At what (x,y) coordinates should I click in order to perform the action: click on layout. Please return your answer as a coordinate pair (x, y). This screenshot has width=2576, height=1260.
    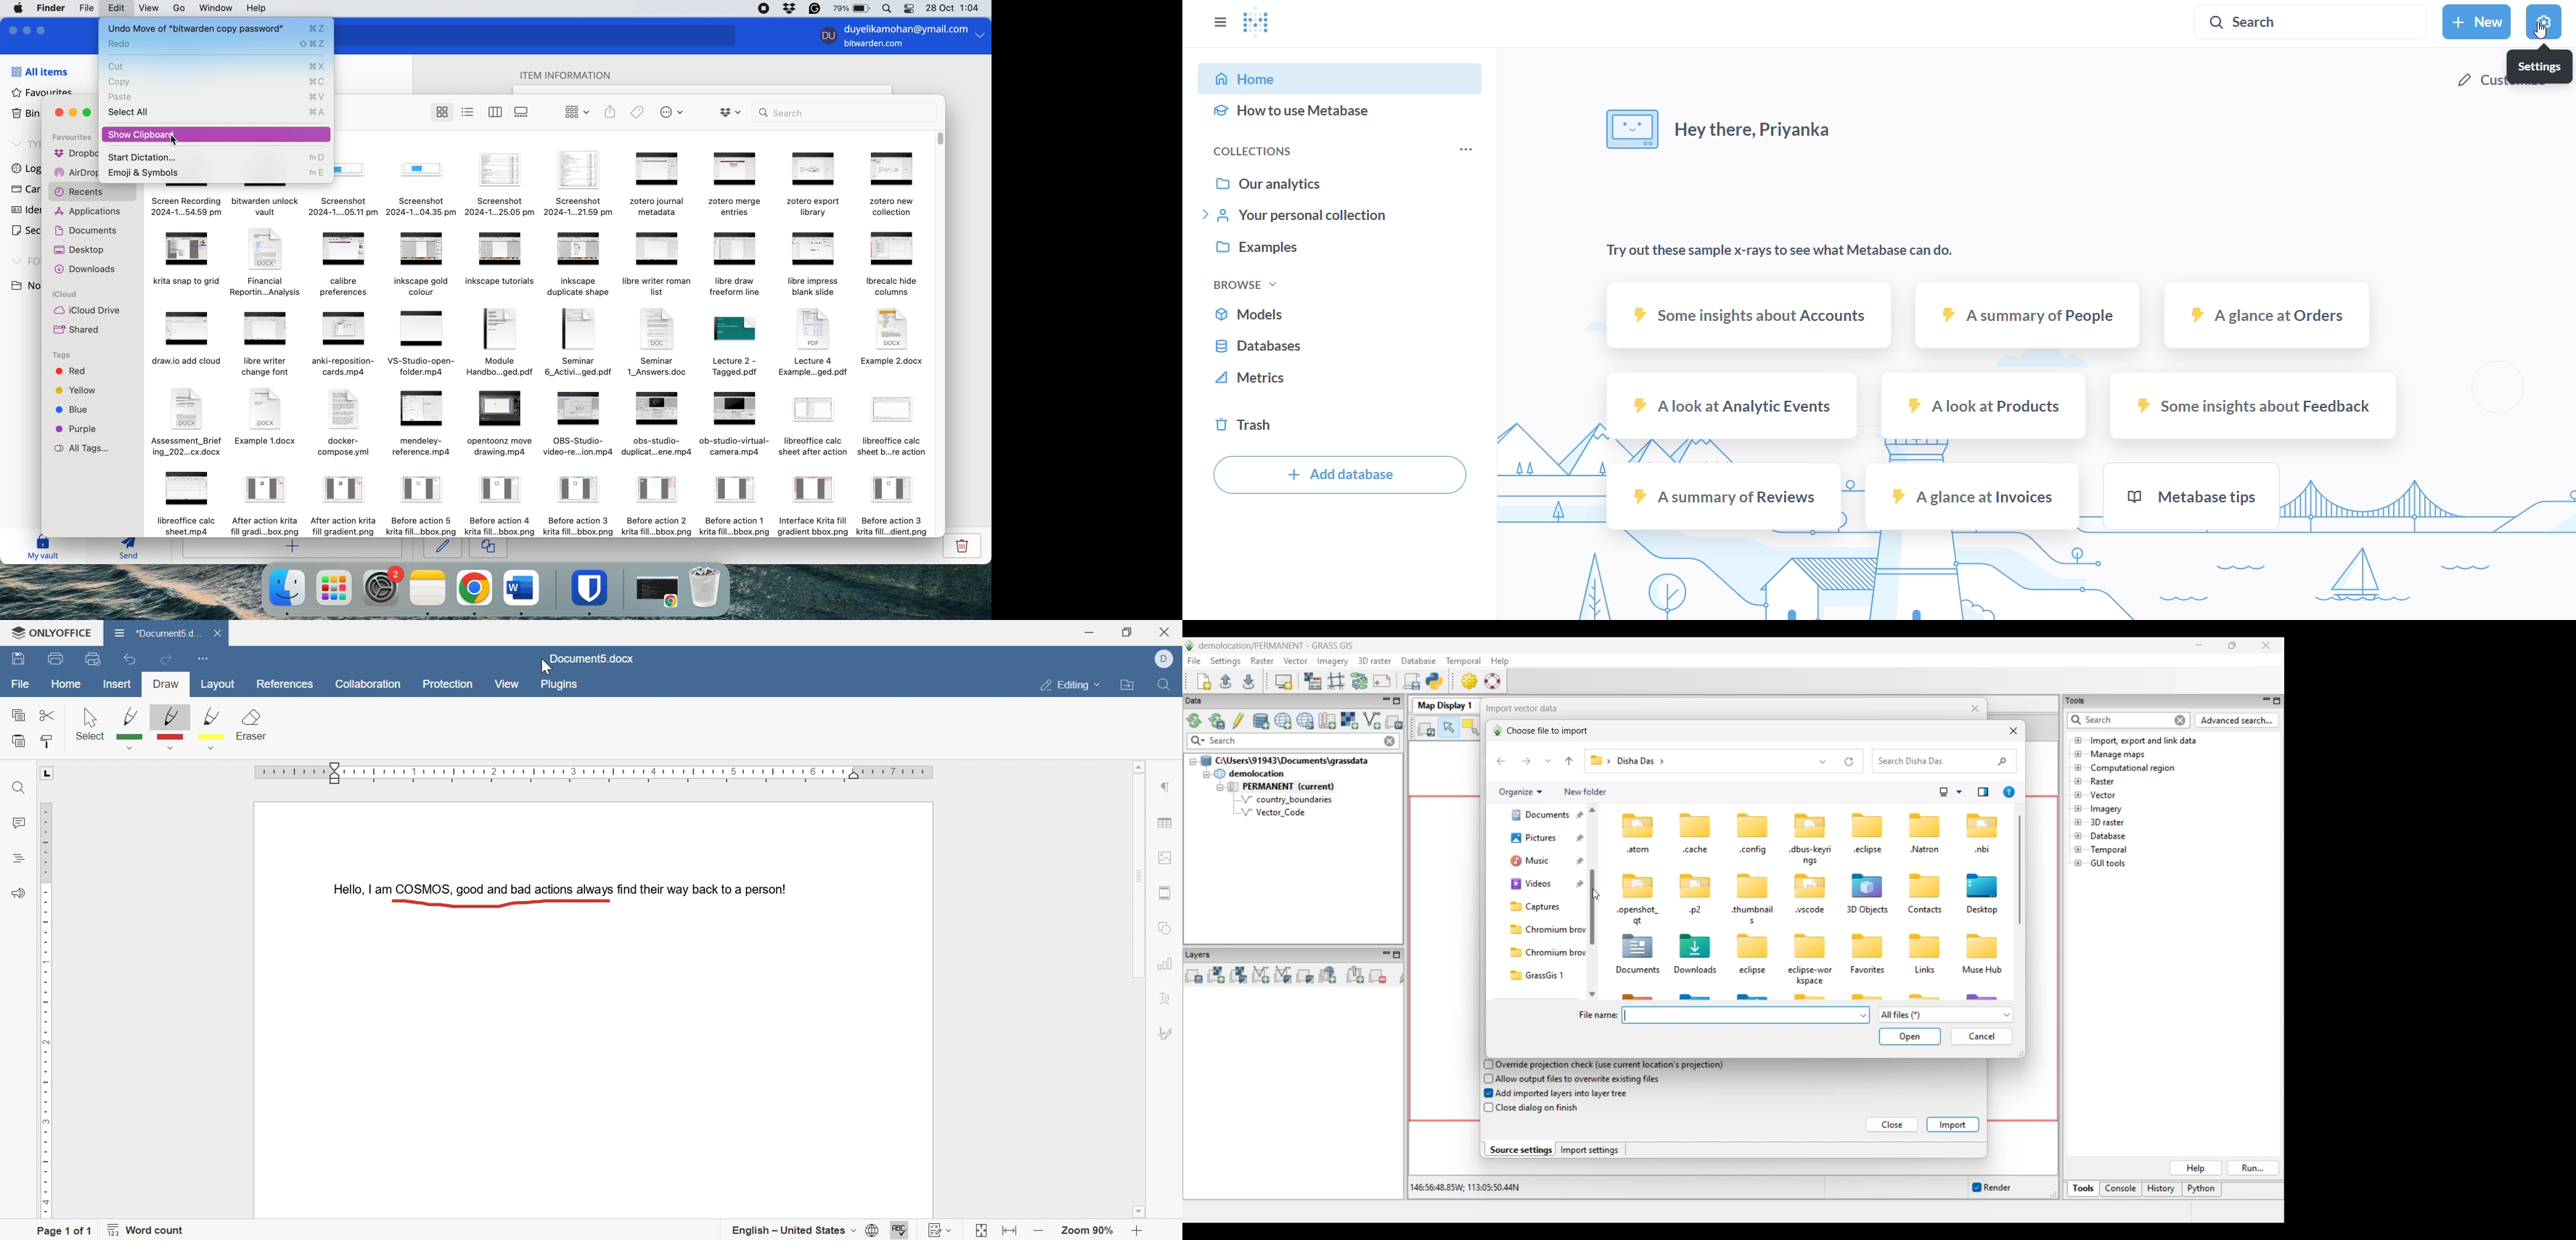
    Looking at the image, I should click on (221, 685).